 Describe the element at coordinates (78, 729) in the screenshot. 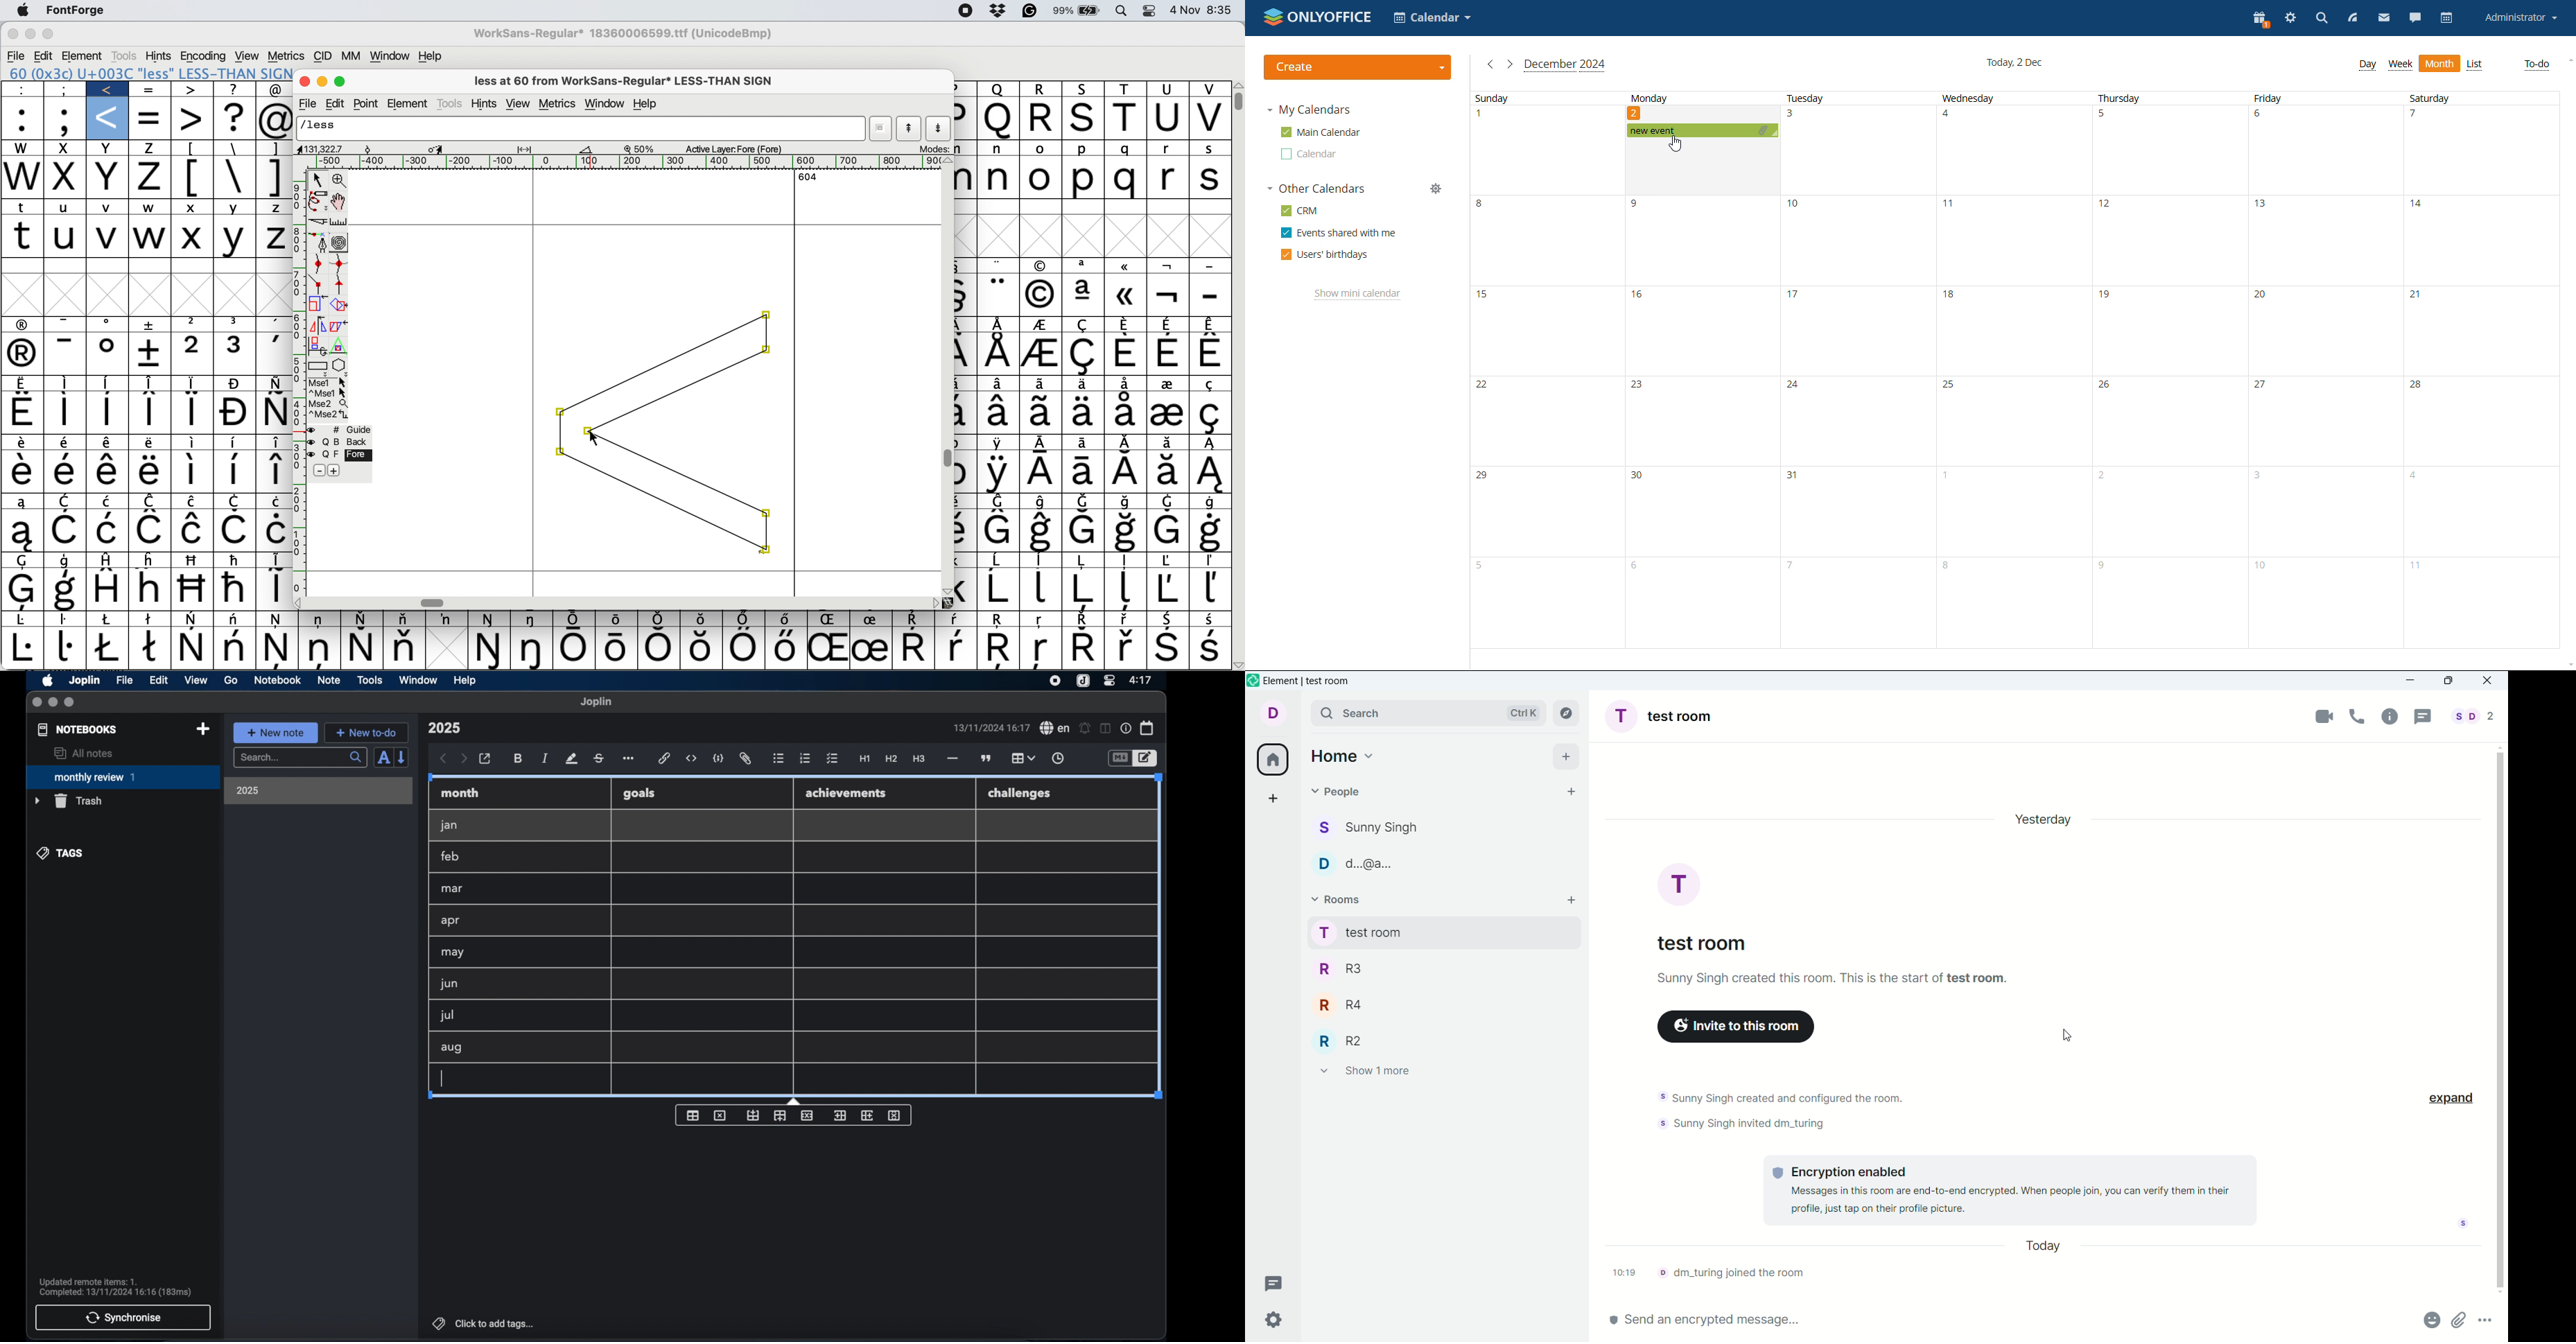

I see `notebooks` at that location.